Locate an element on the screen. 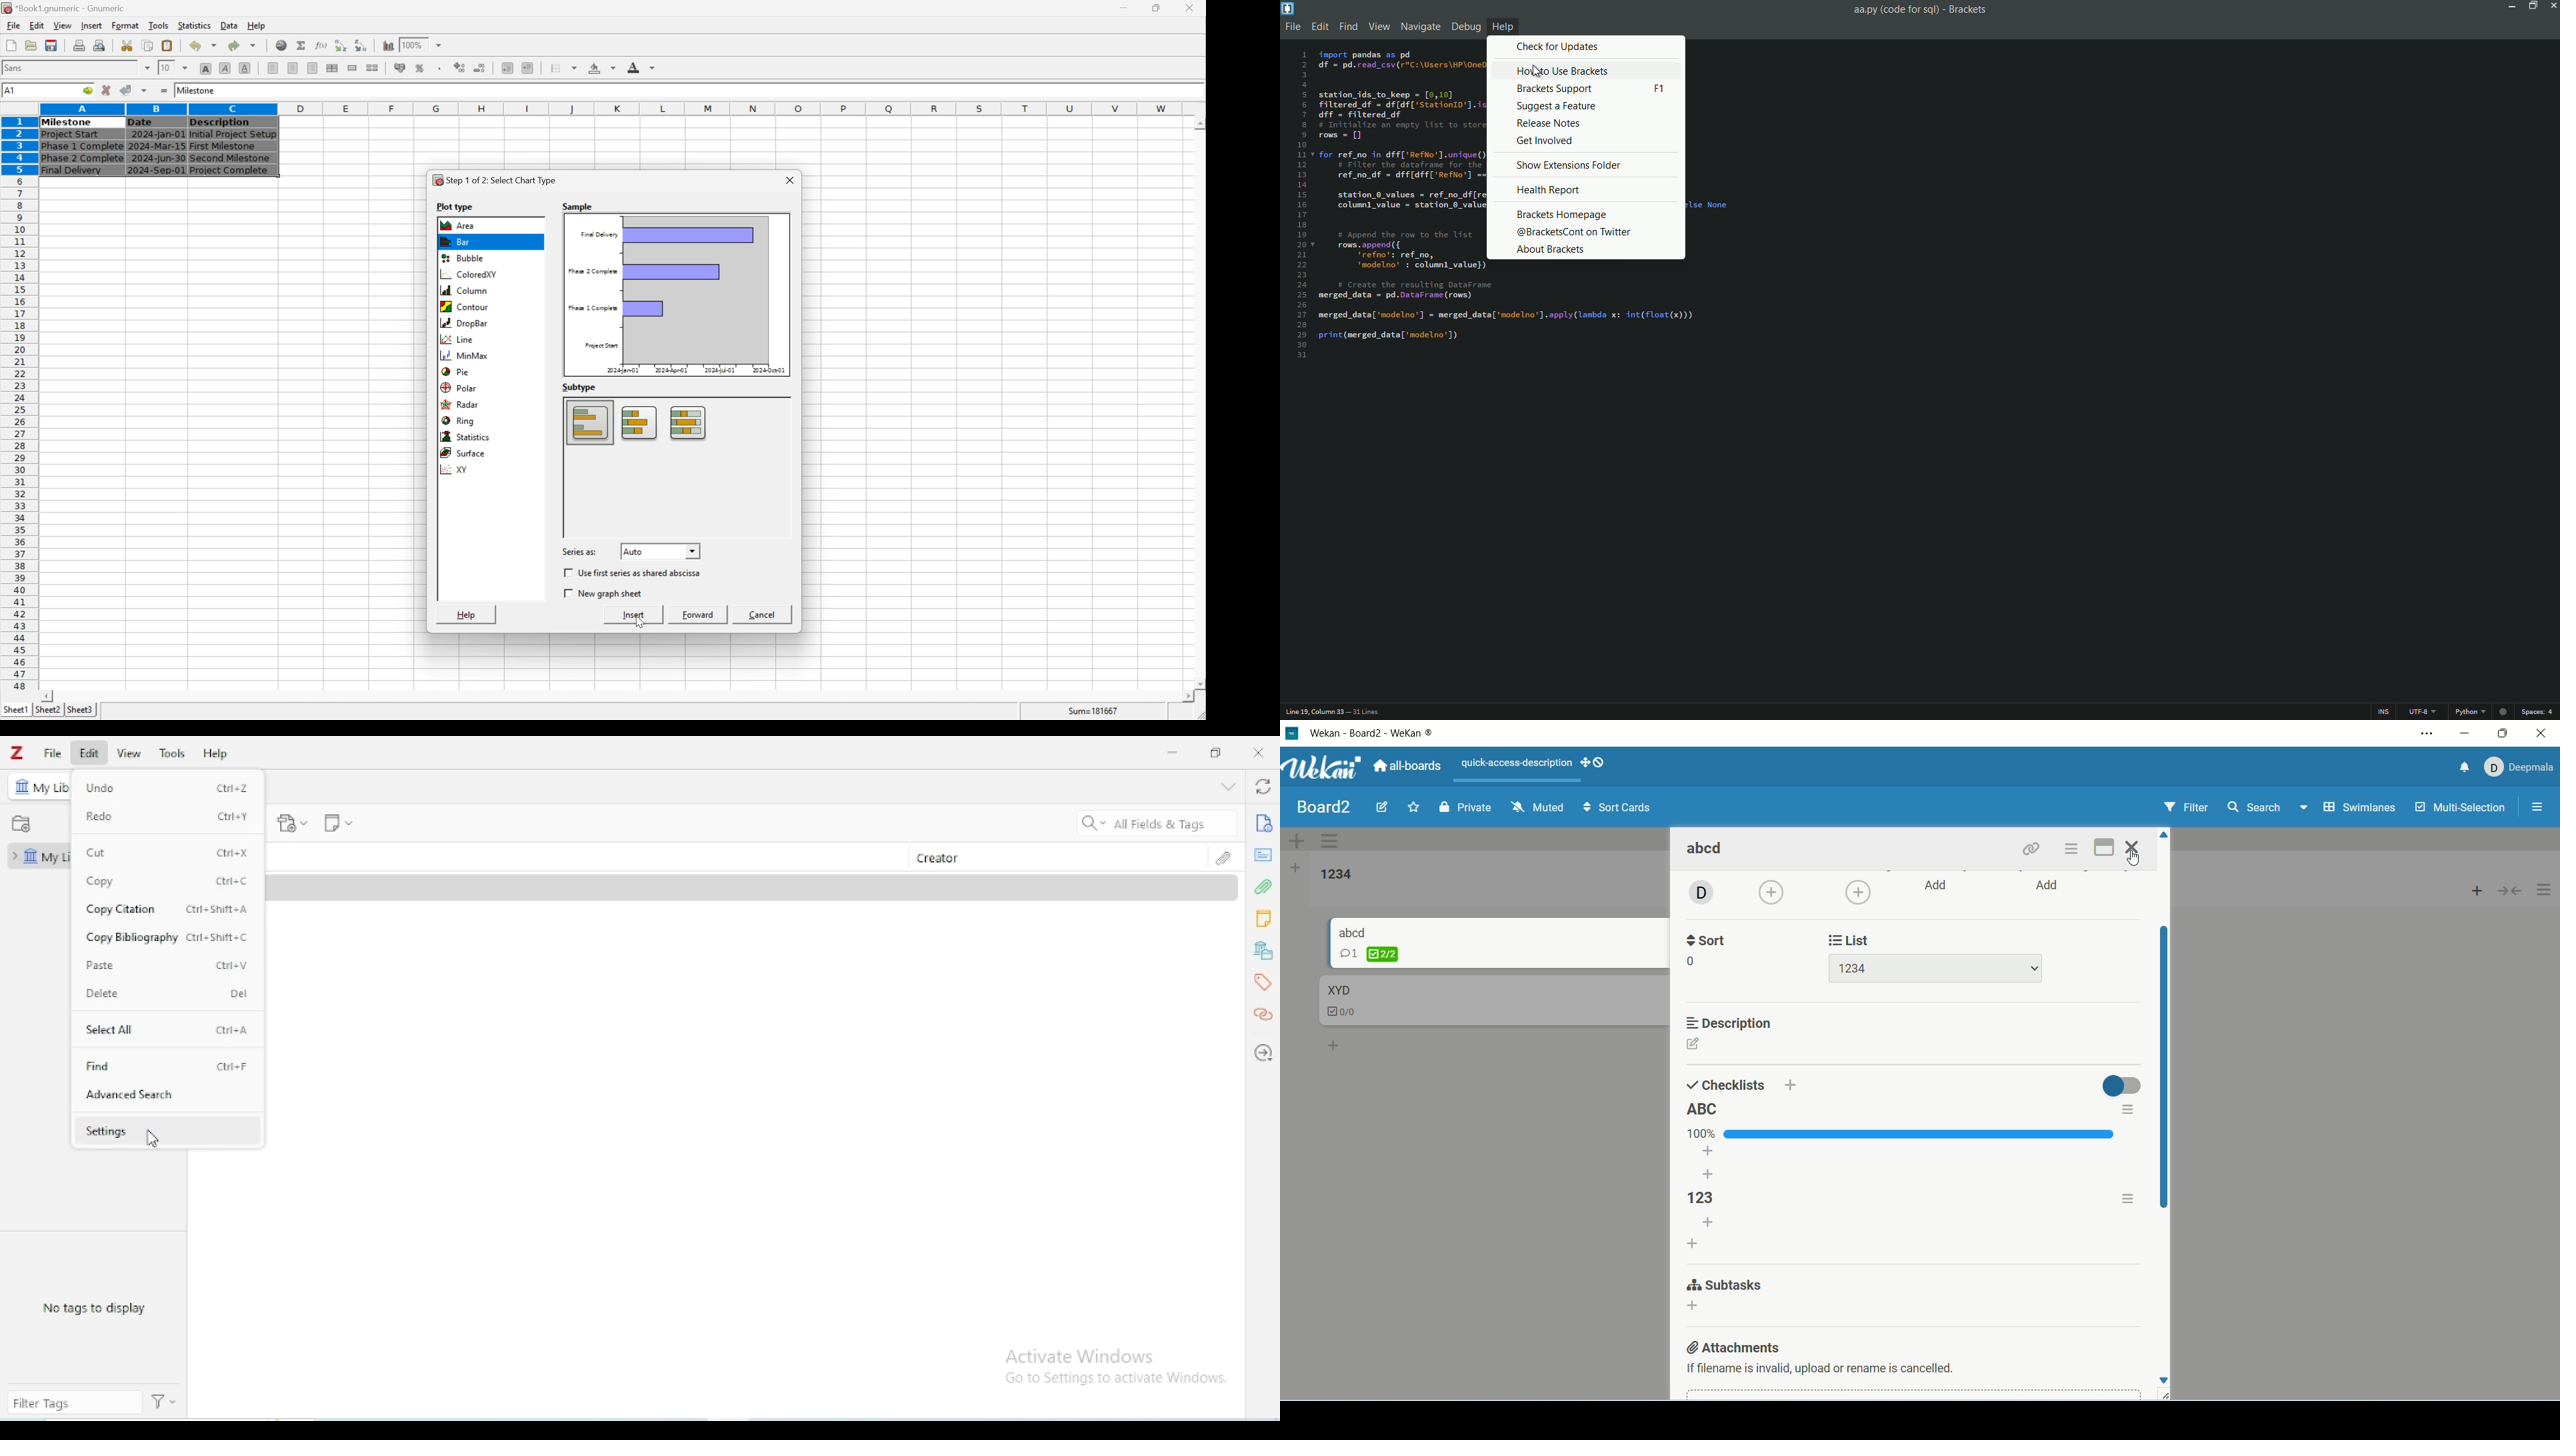 Image resolution: width=2576 pixels, height=1456 pixels. sync with zotero.org is located at coordinates (1264, 786).